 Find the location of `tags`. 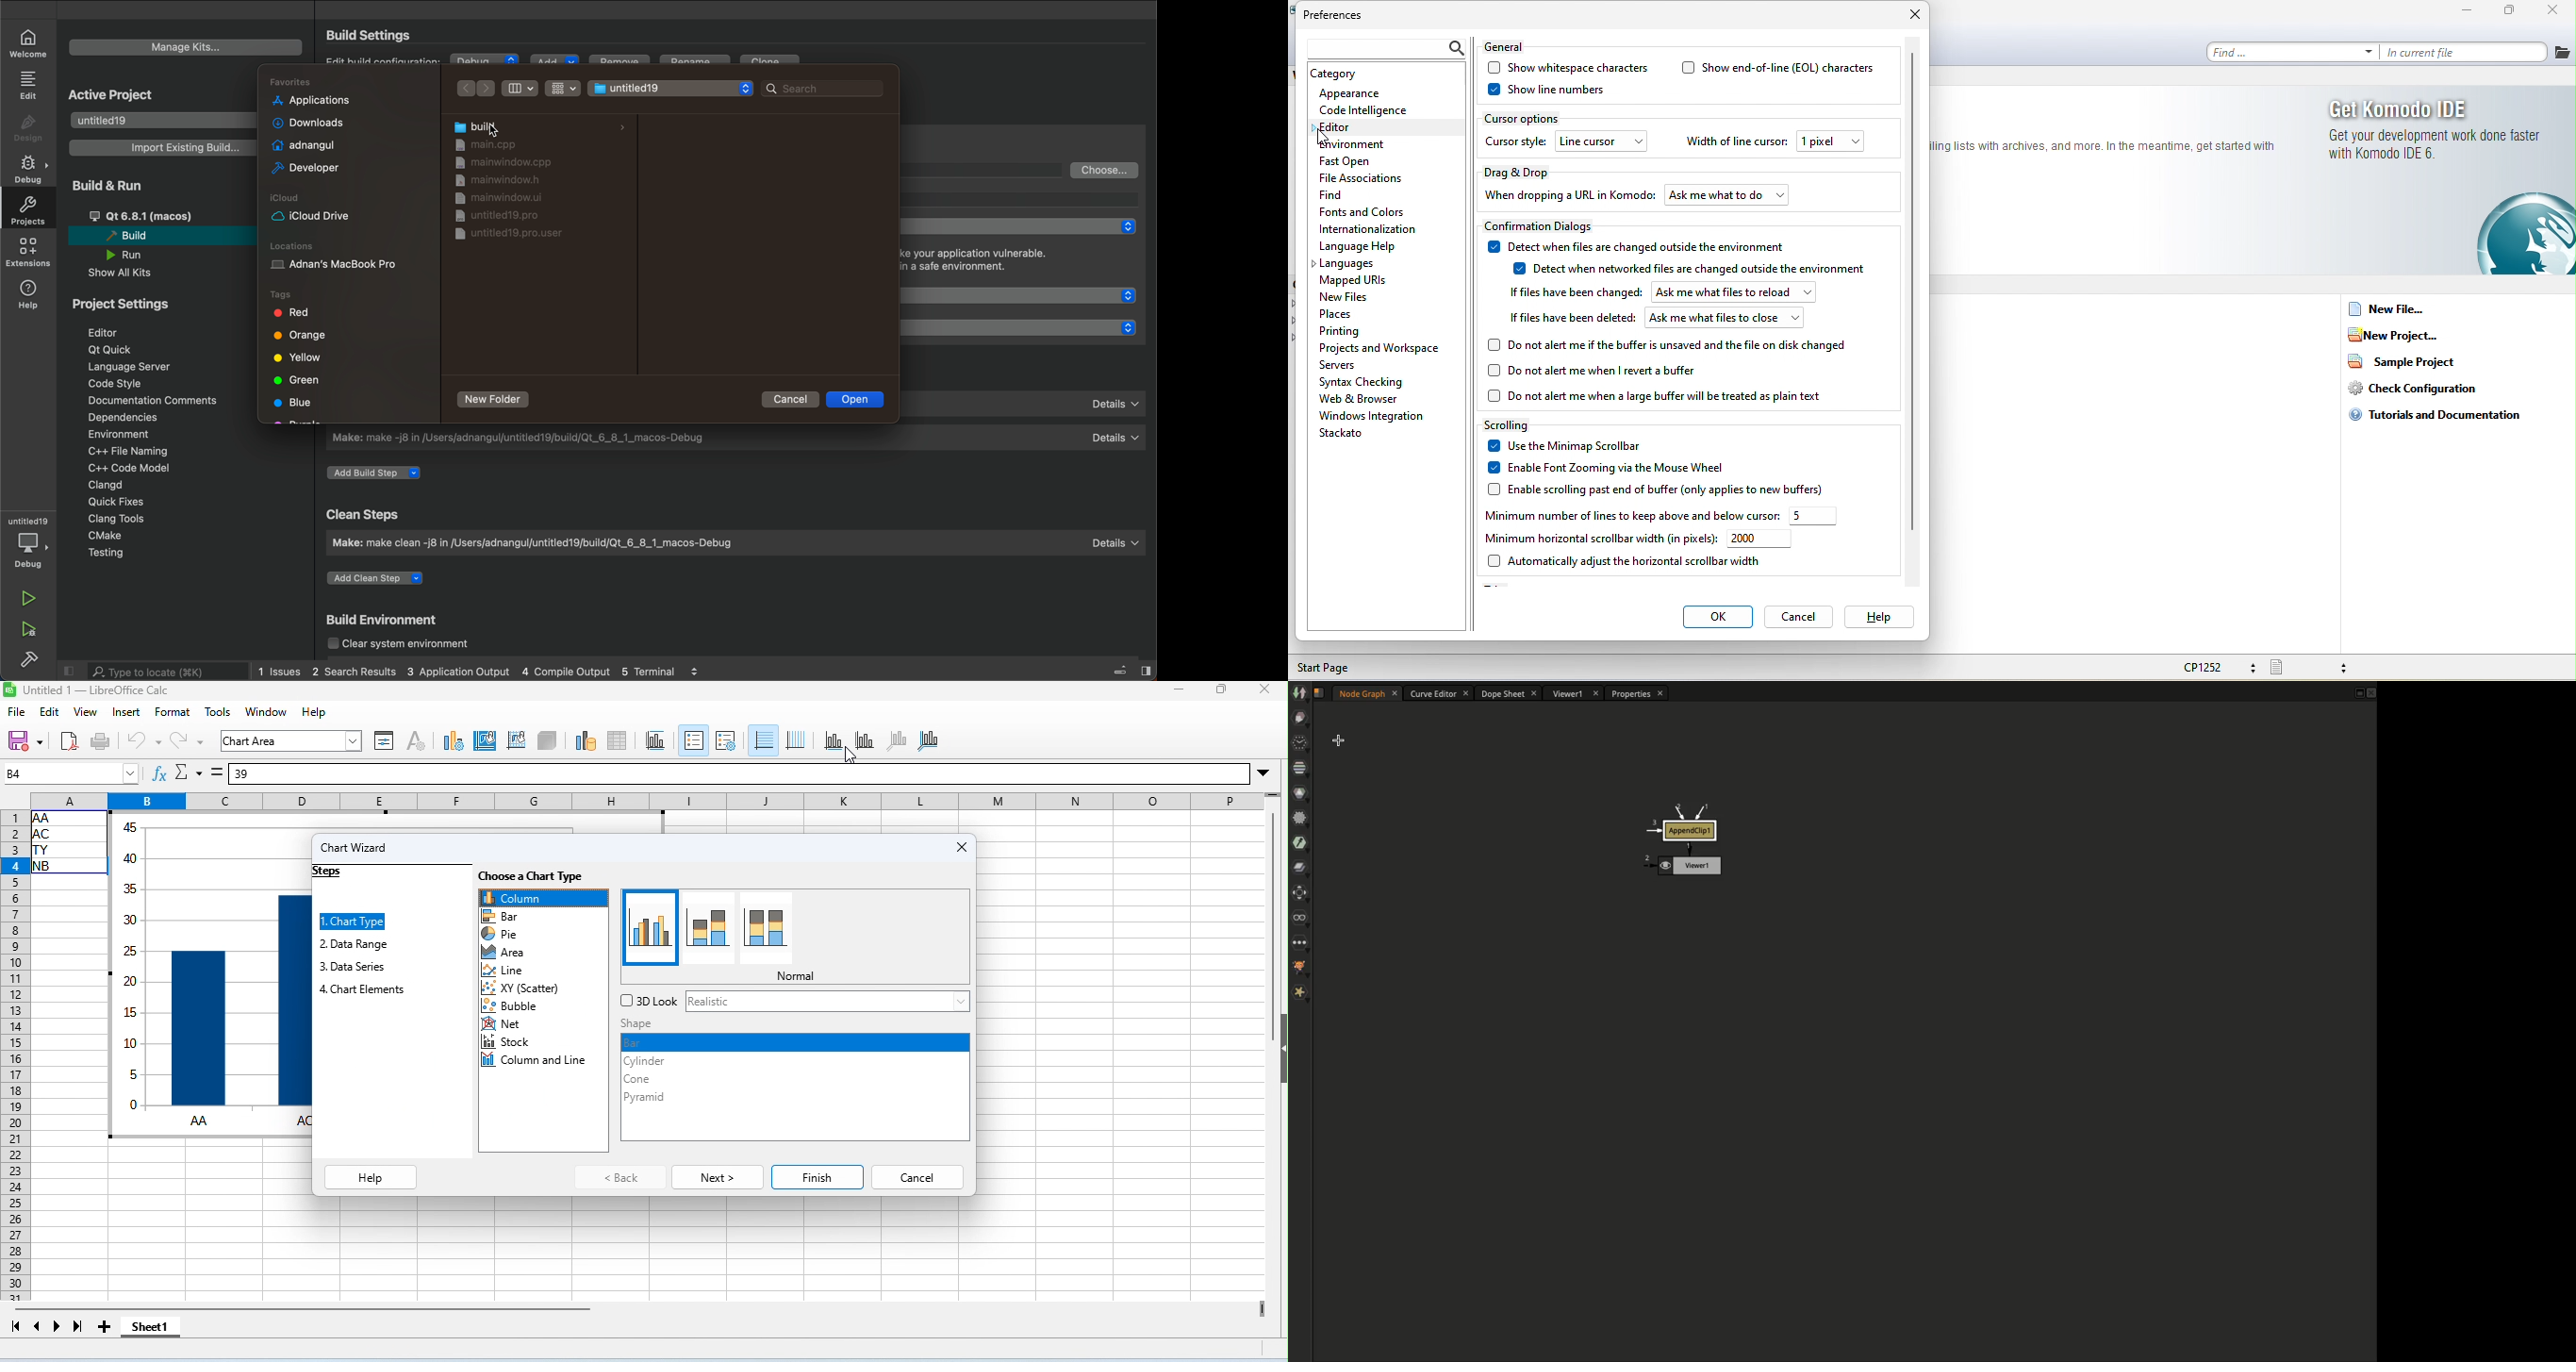

tags is located at coordinates (298, 294).